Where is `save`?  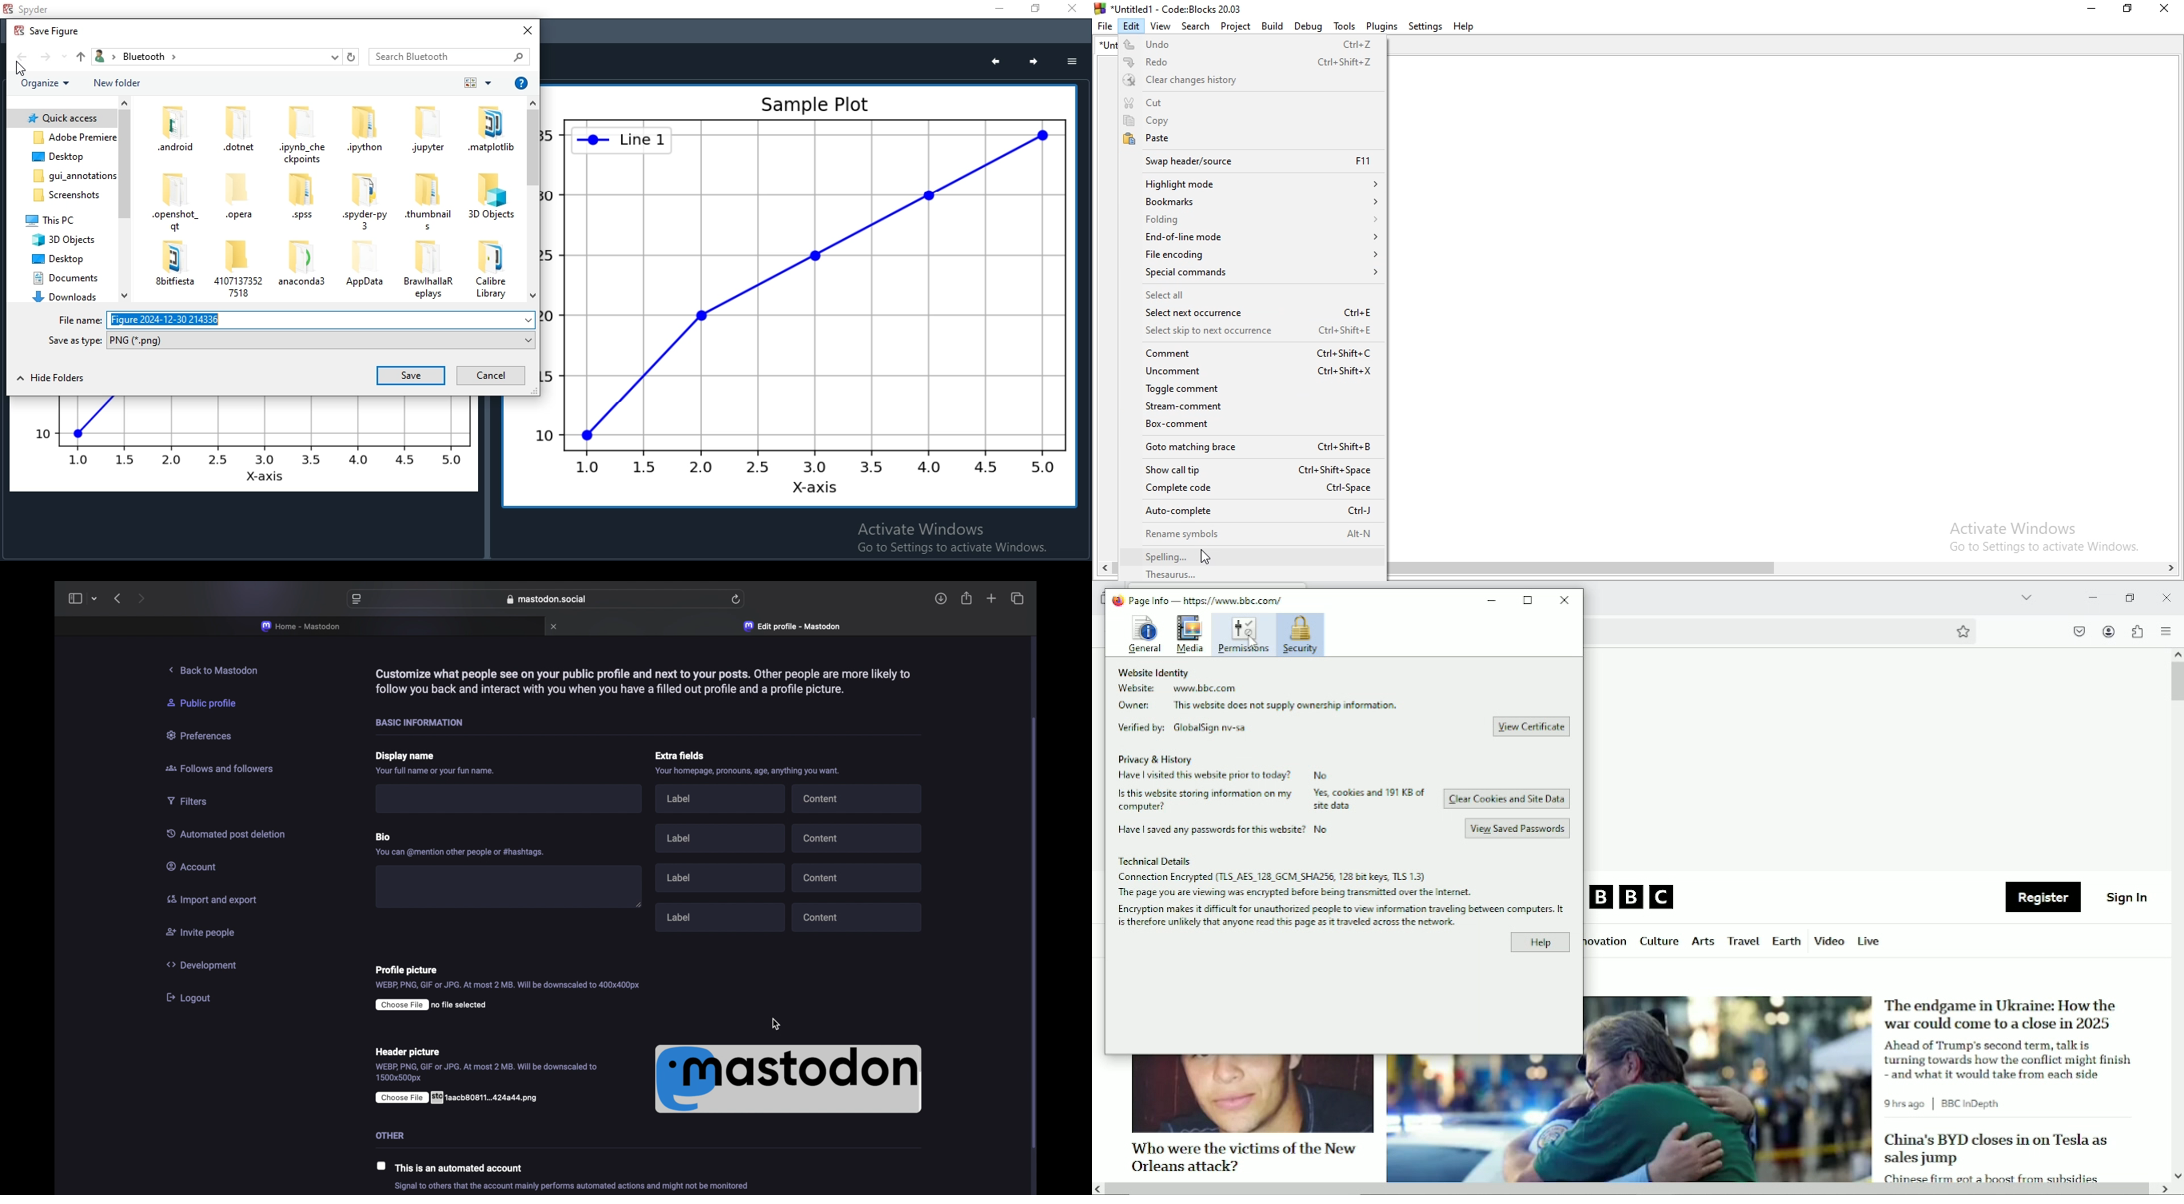 save is located at coordinates (411, 376).